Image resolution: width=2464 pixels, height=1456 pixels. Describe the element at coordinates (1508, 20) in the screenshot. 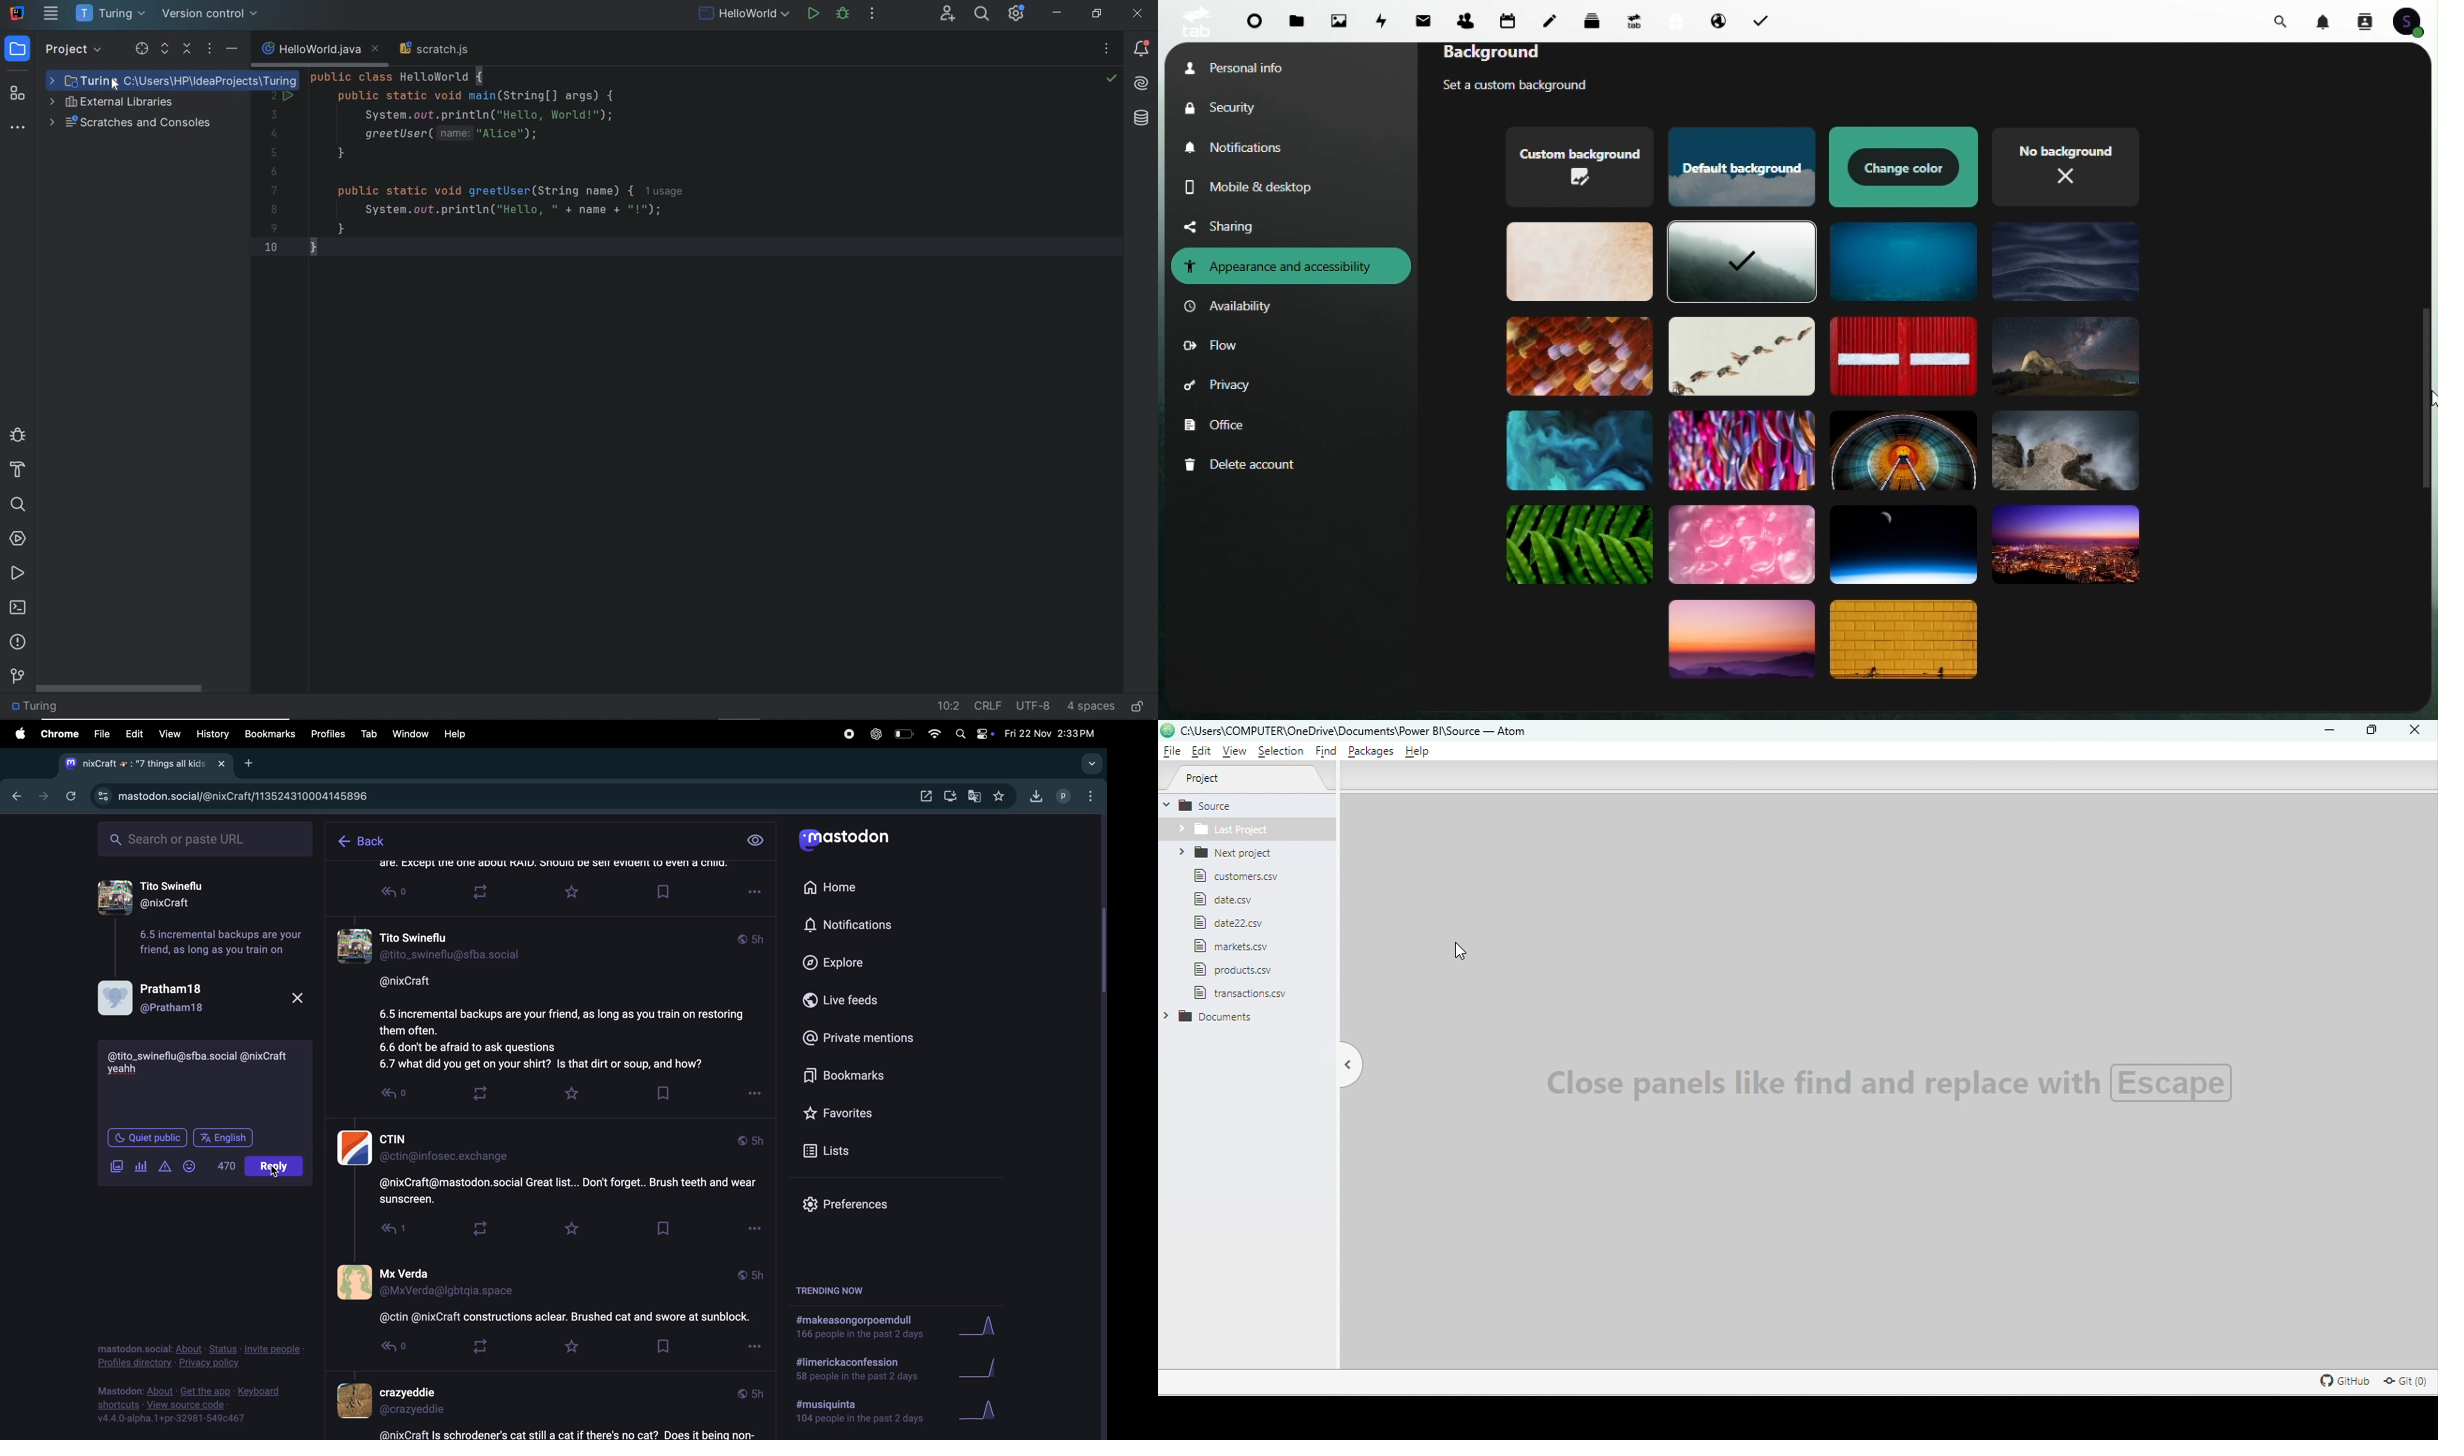

I see `Calendar` at that location.